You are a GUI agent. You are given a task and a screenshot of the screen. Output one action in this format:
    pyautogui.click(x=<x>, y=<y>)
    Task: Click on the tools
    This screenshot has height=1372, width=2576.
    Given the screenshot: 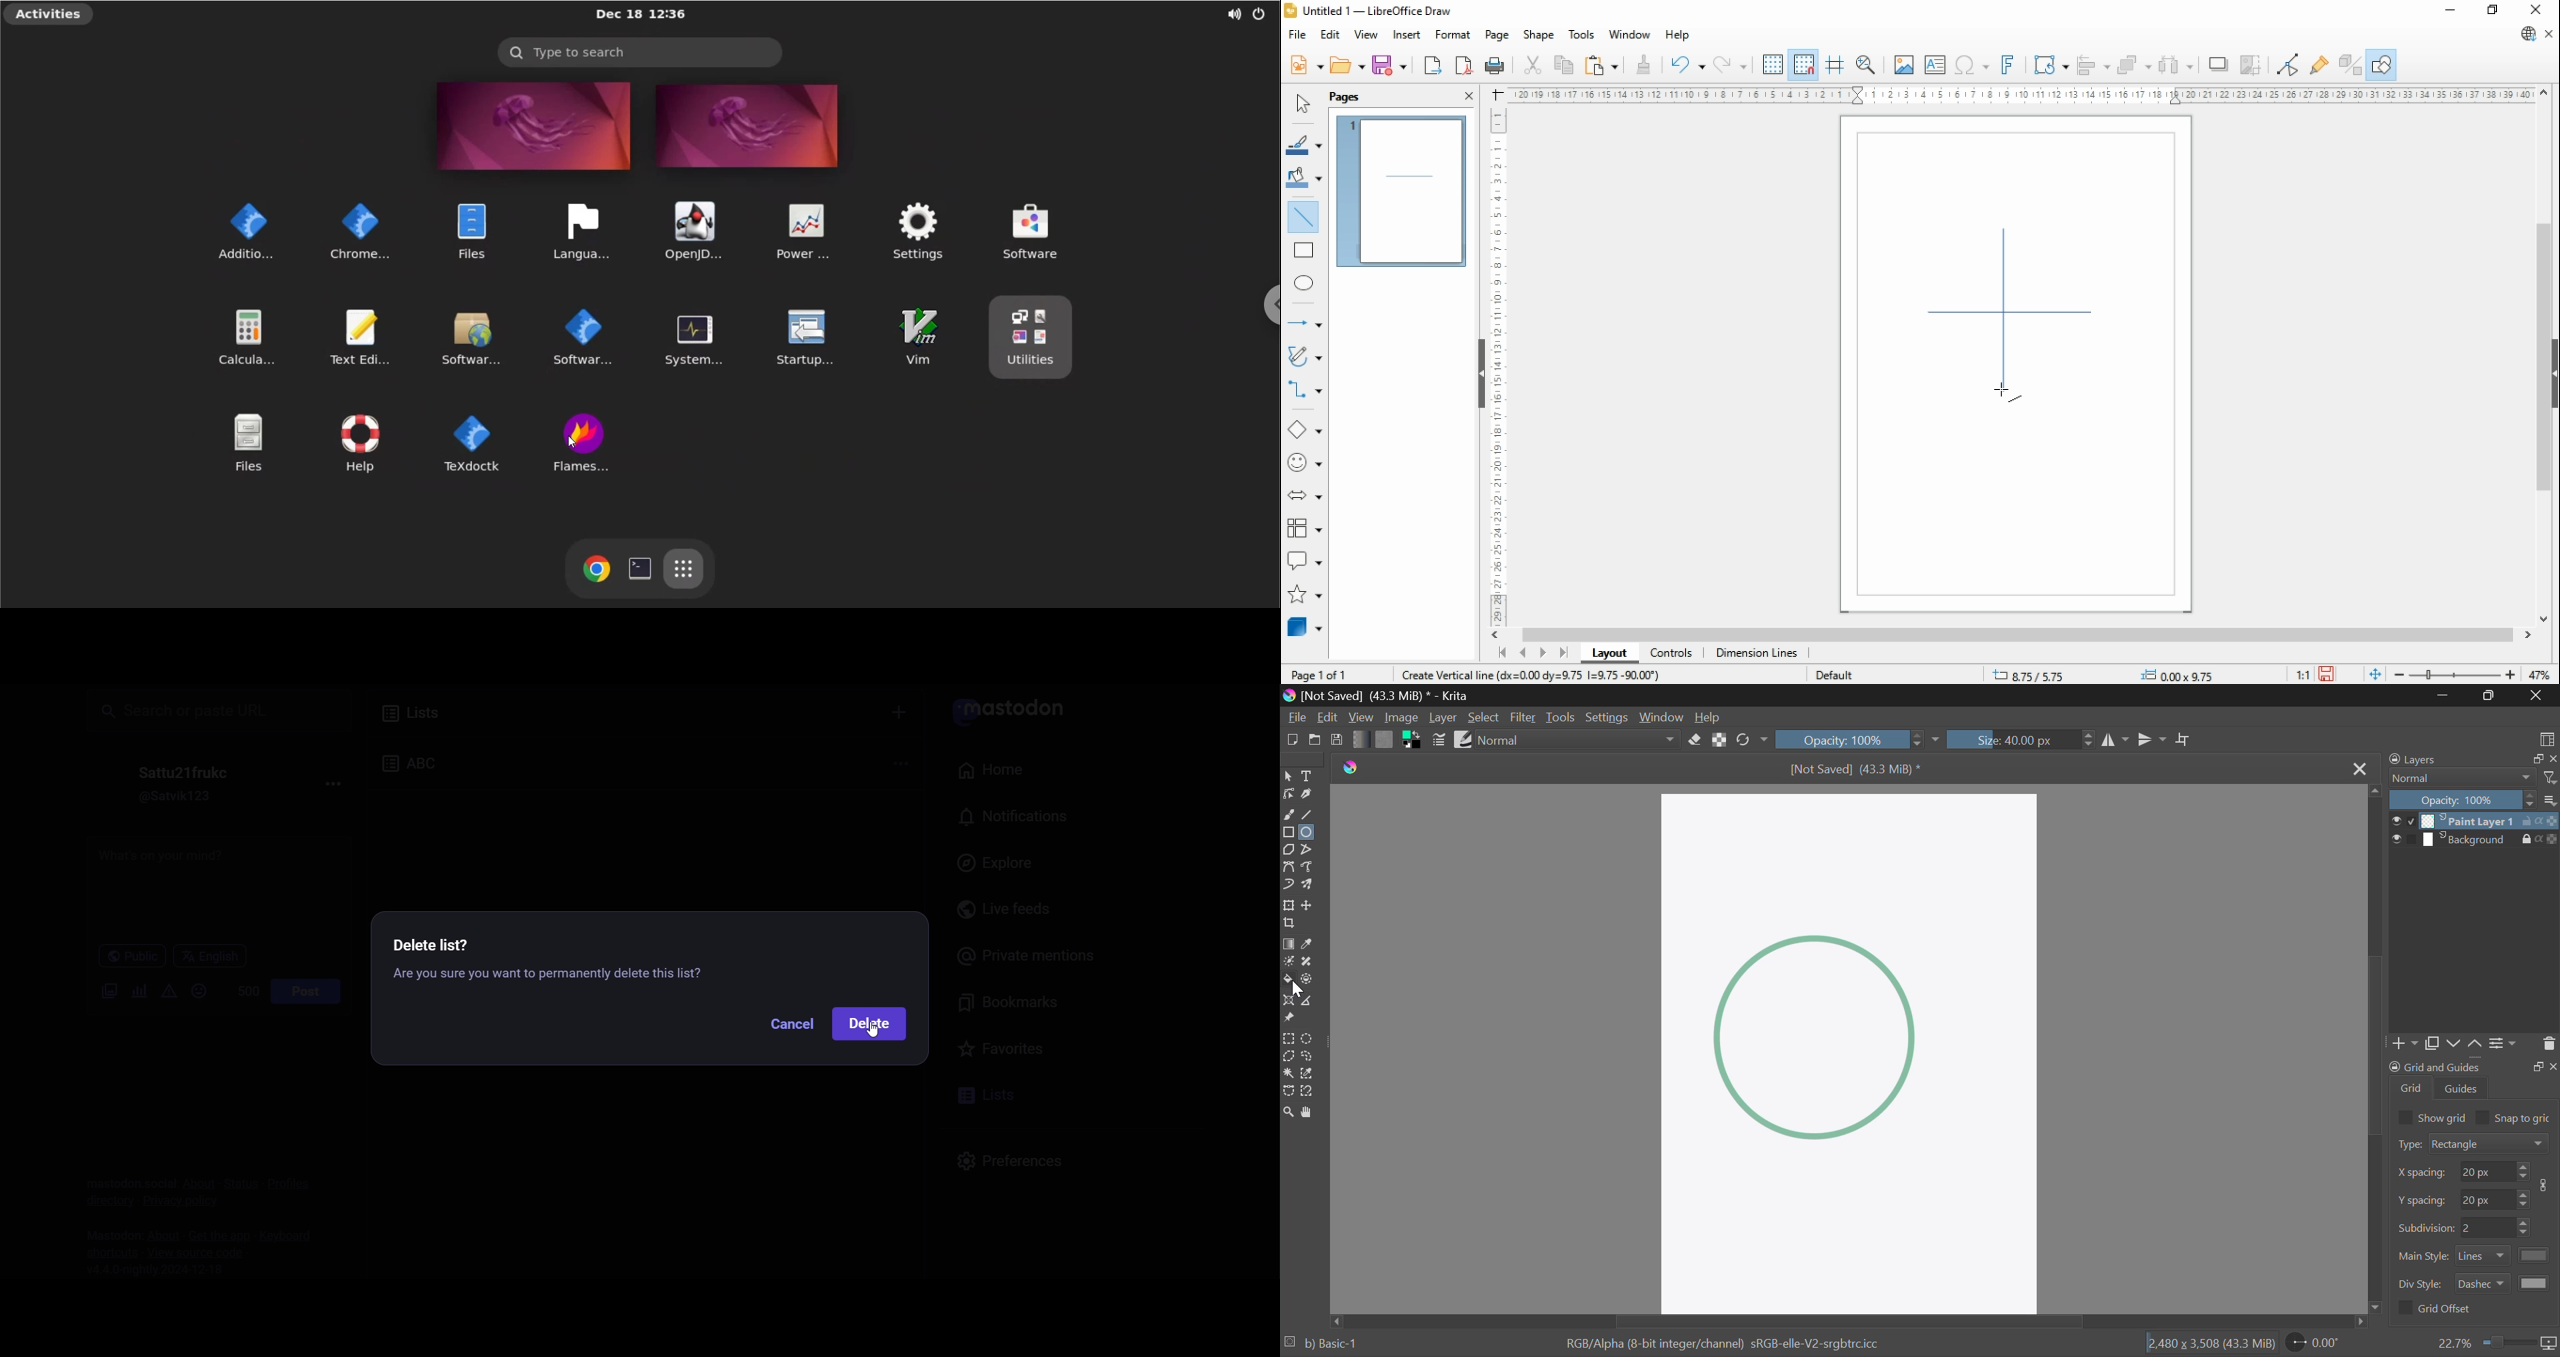 What is the action you would take?
    pyautogui.click(x=1583, y=35)
    